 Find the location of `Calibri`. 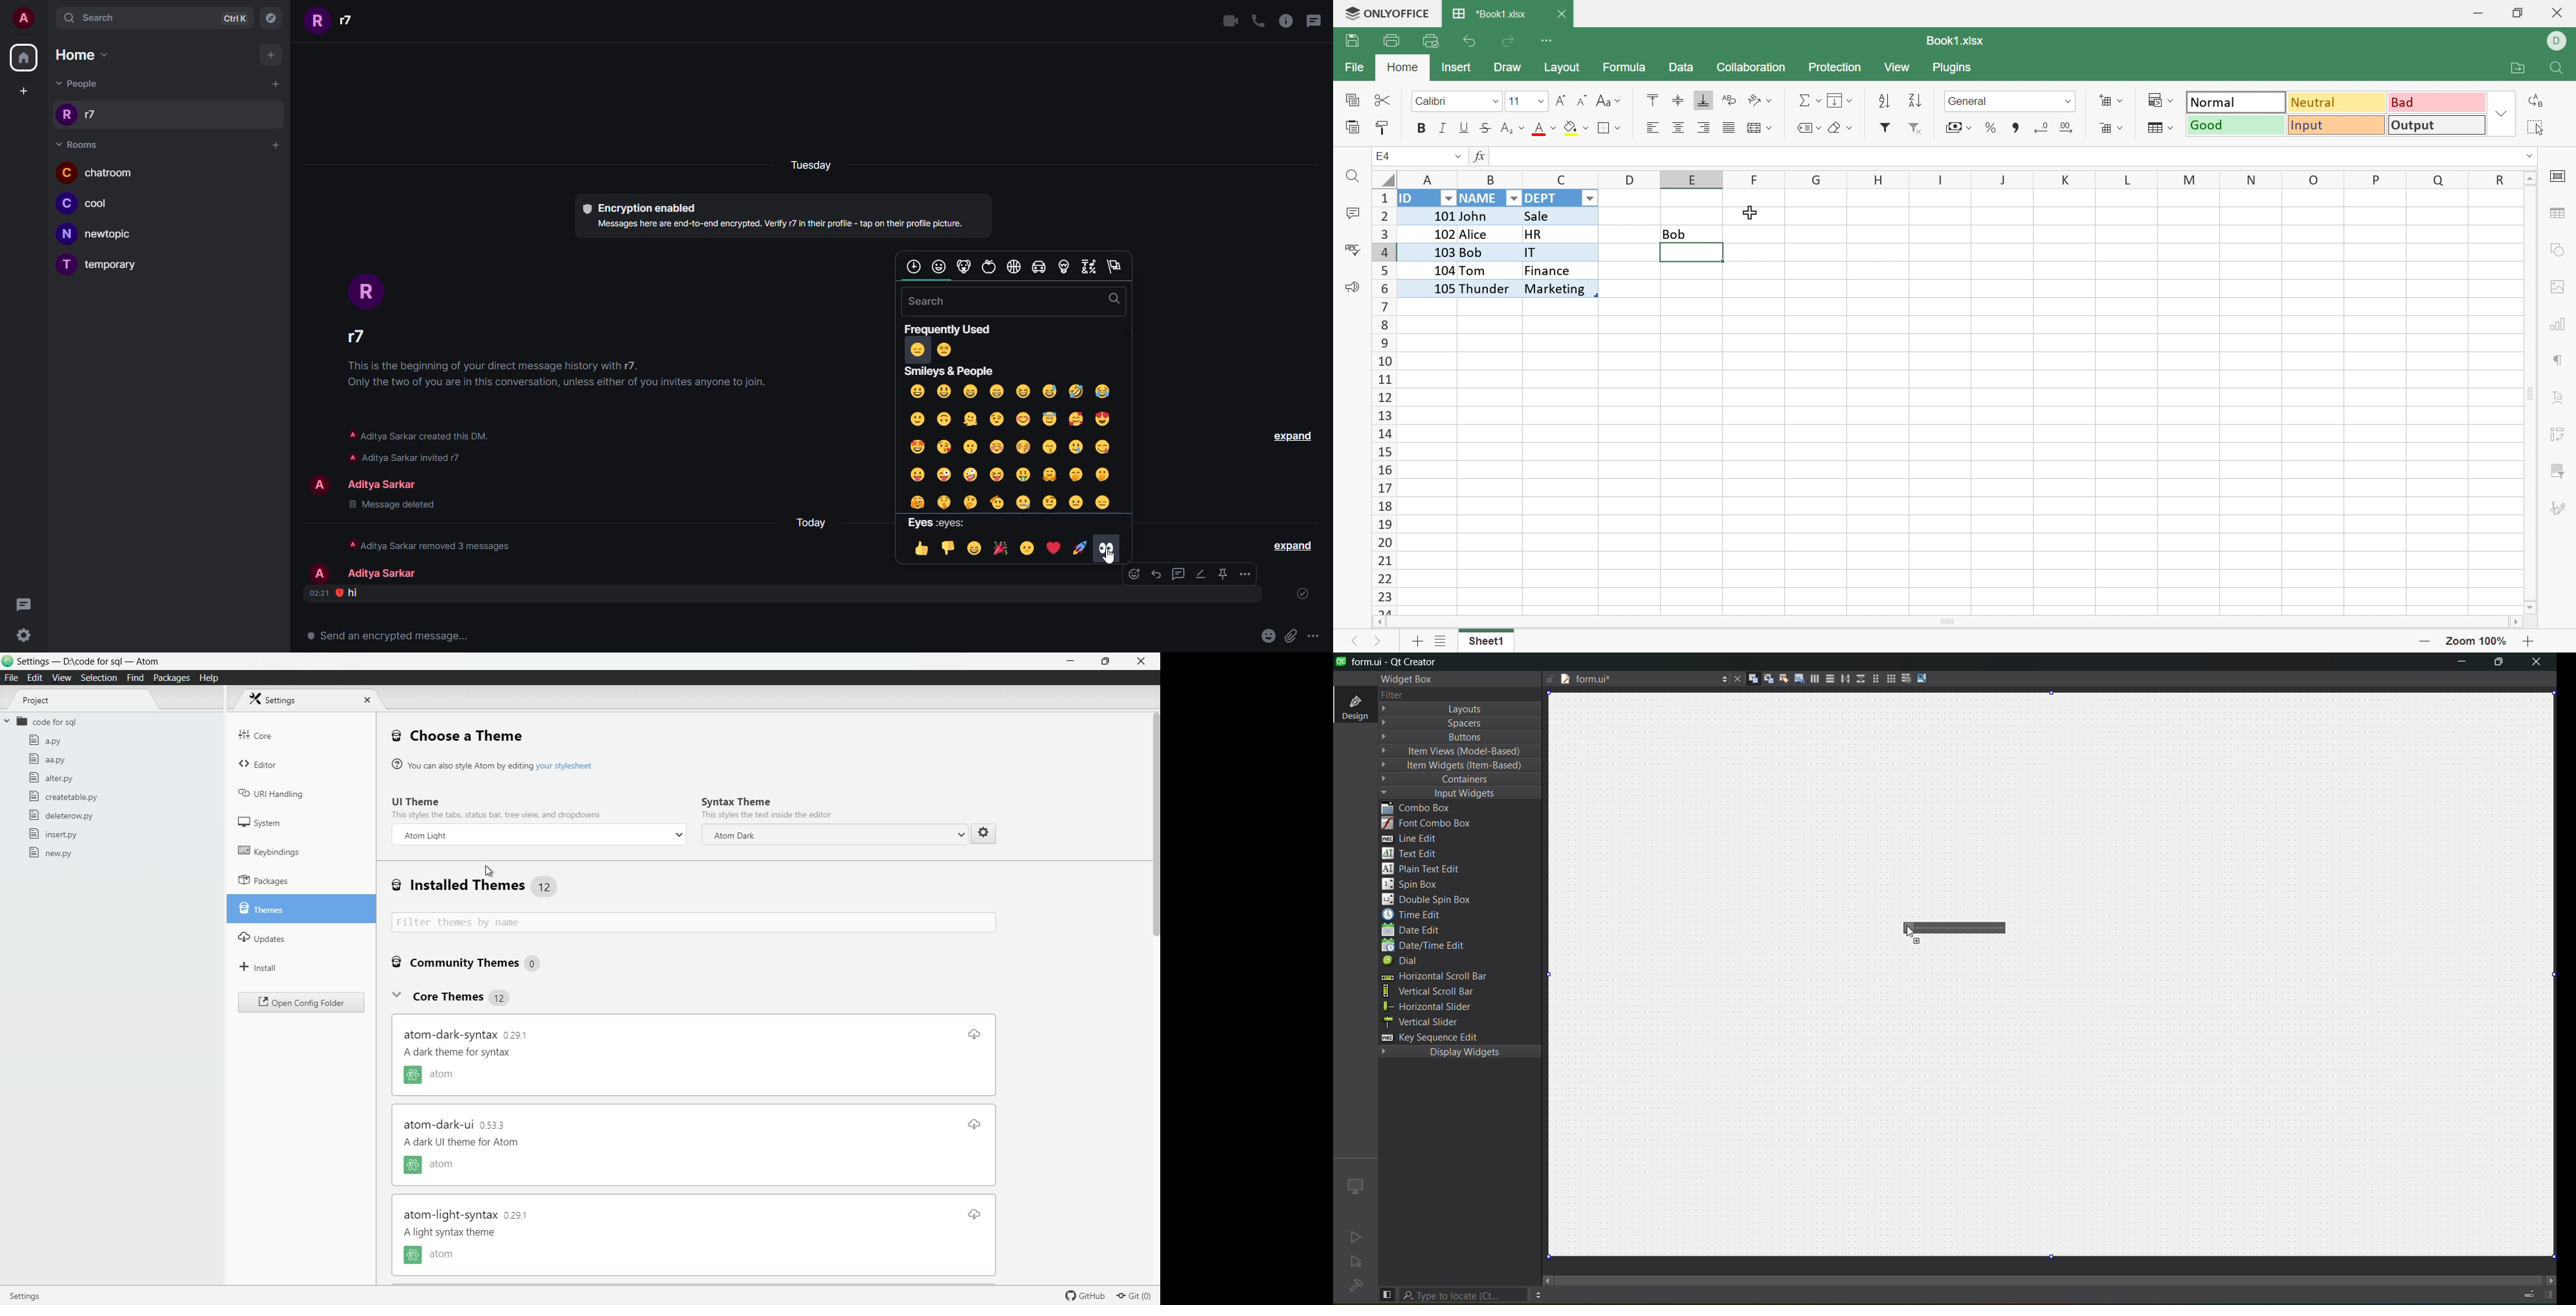

Calibri is located at coordinates (1435, 101).